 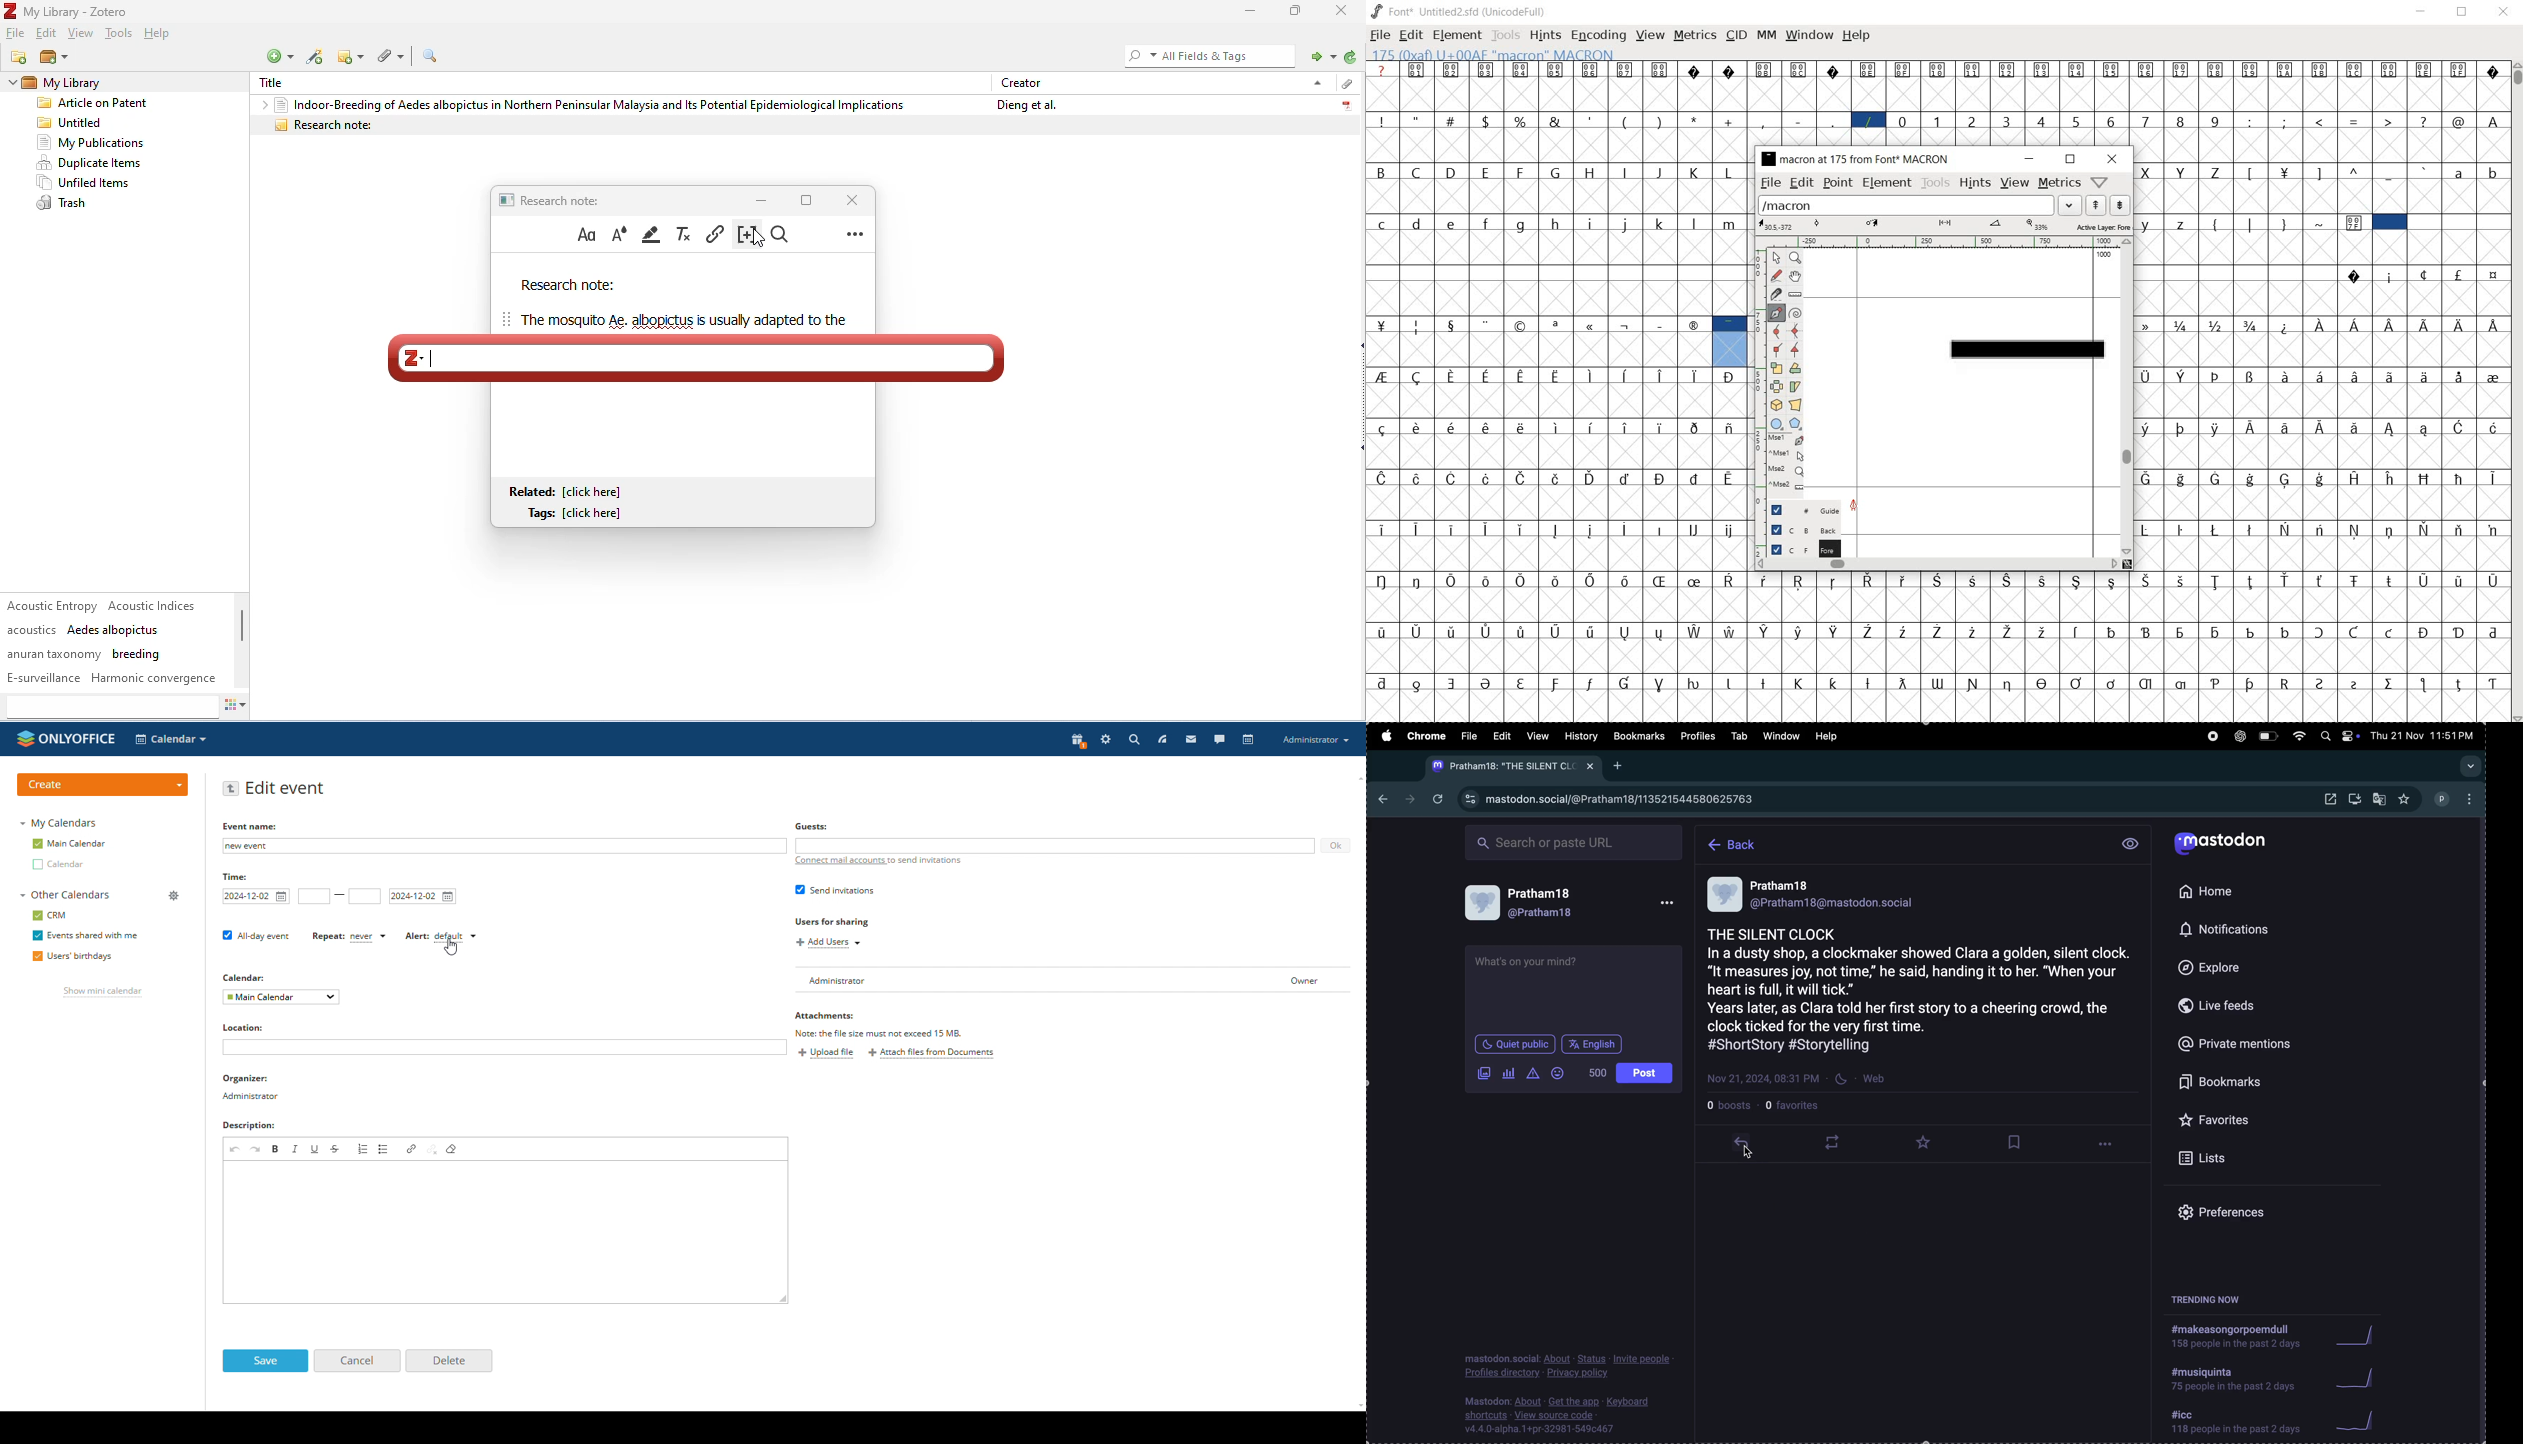 I want to click on Symbol, so click(x=2356, y=325).